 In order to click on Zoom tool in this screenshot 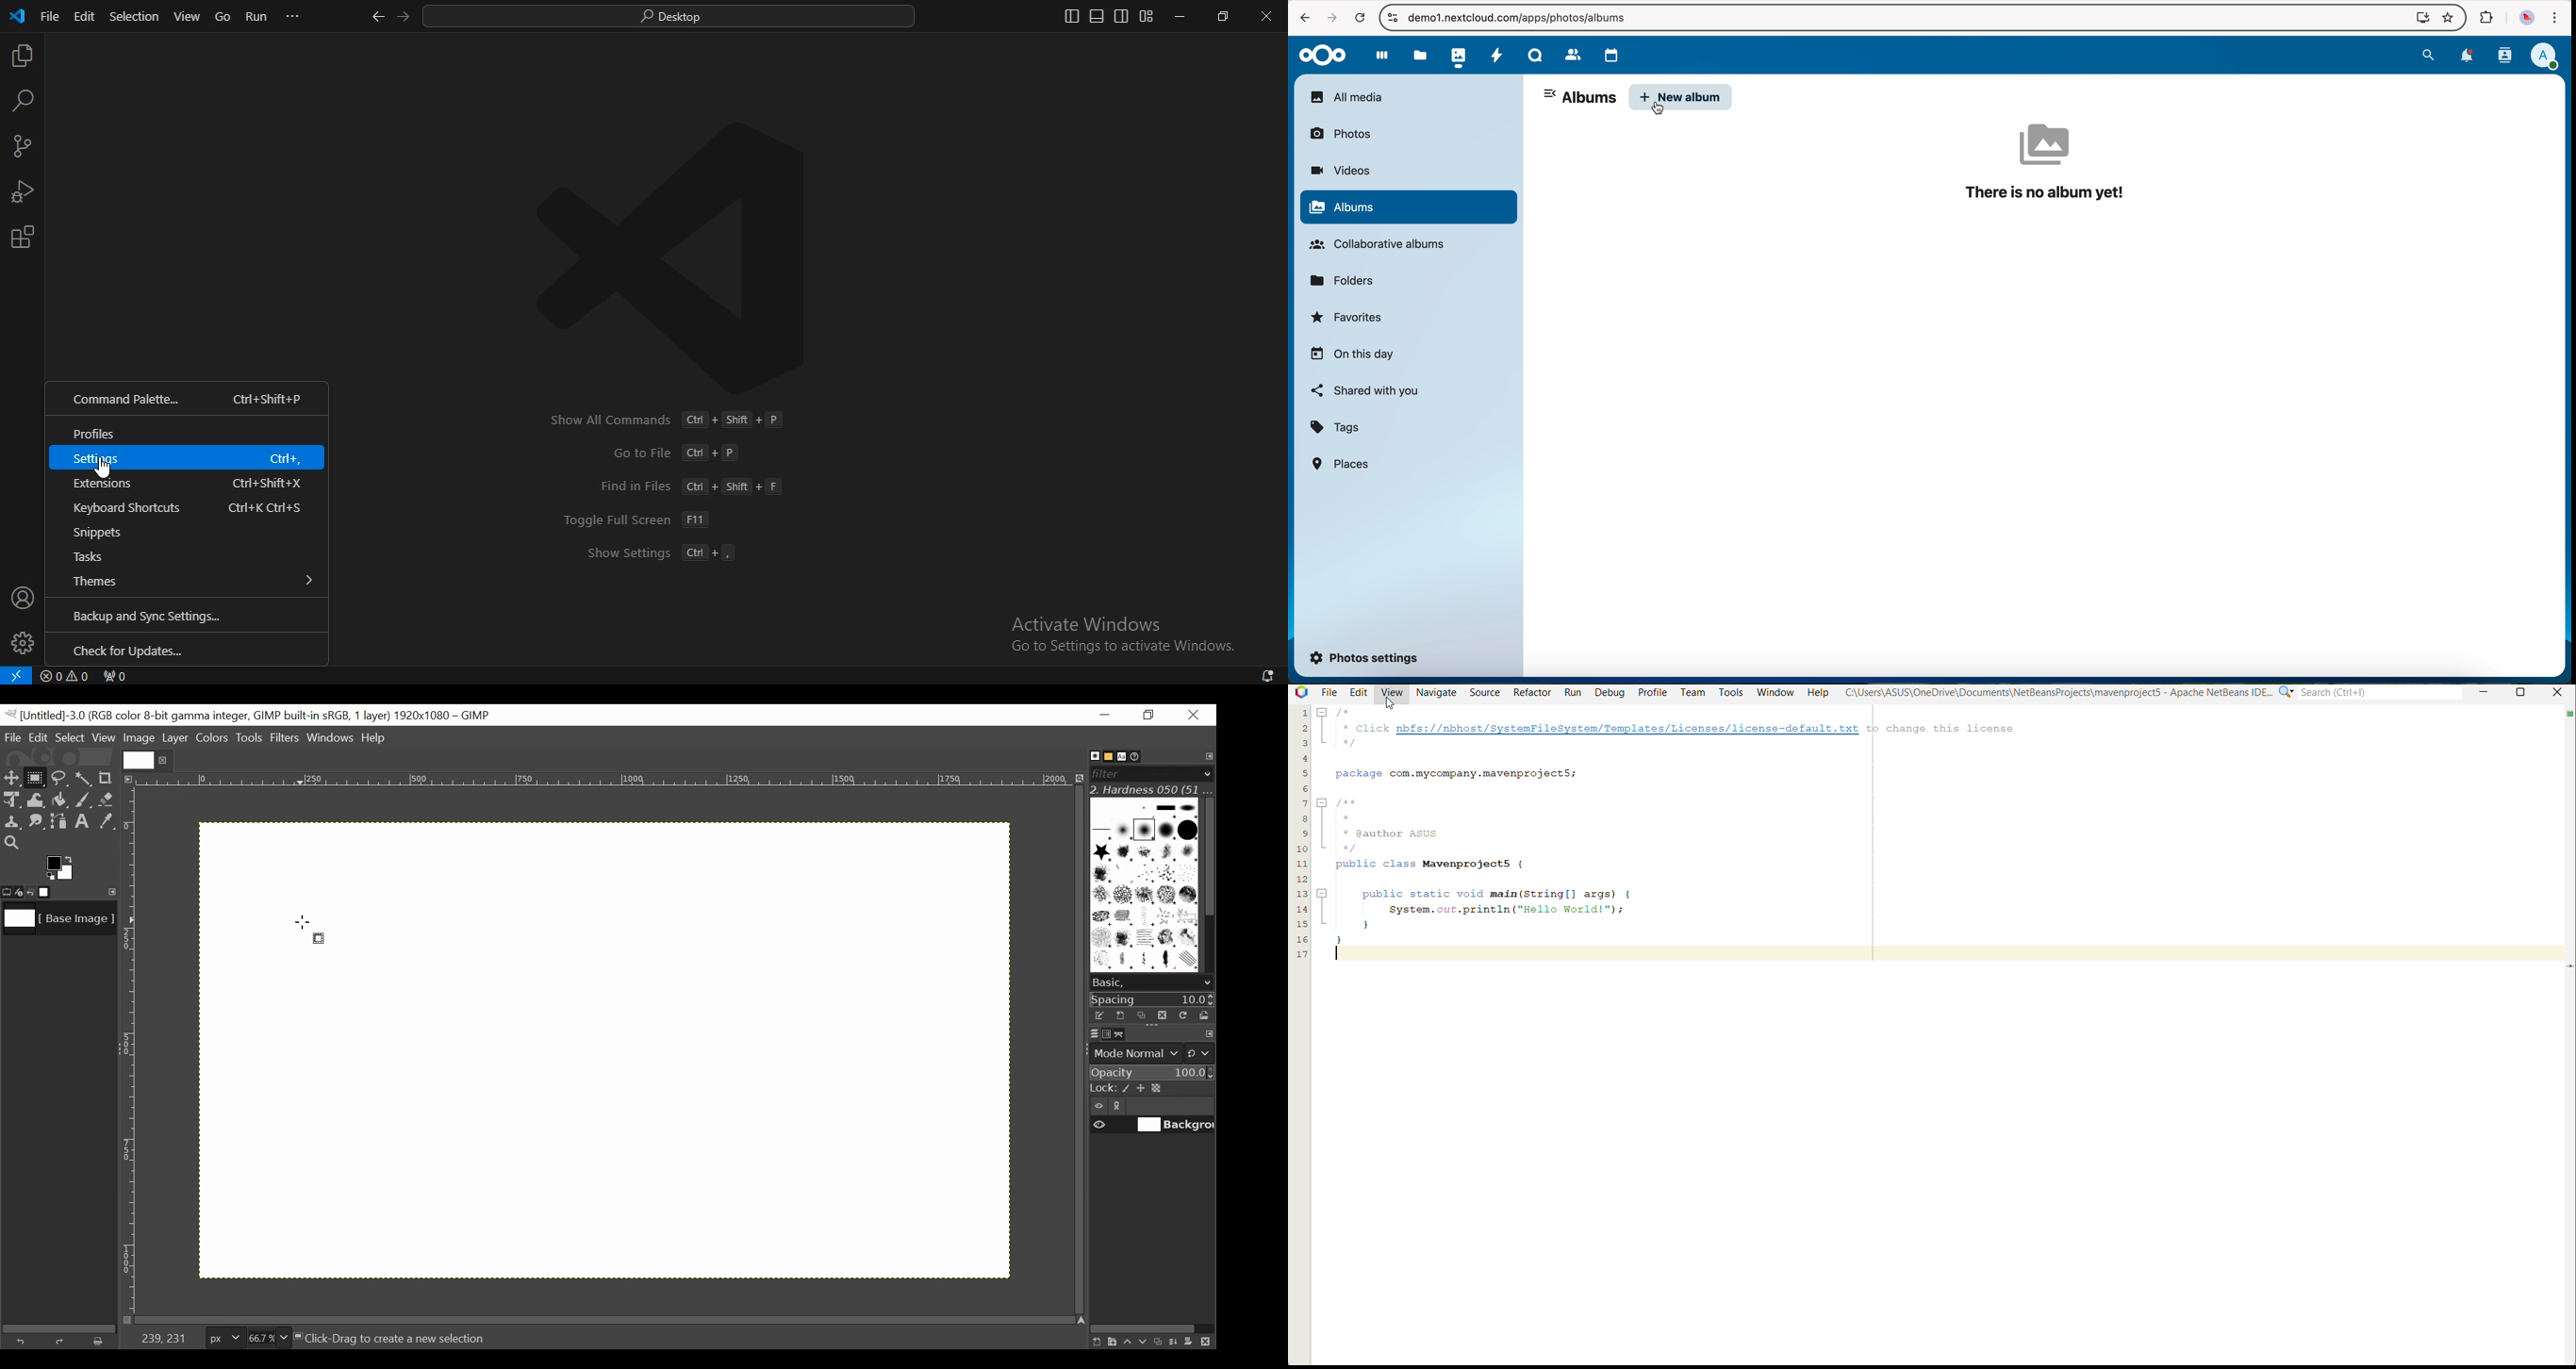, I will do `click(11, 842)`.